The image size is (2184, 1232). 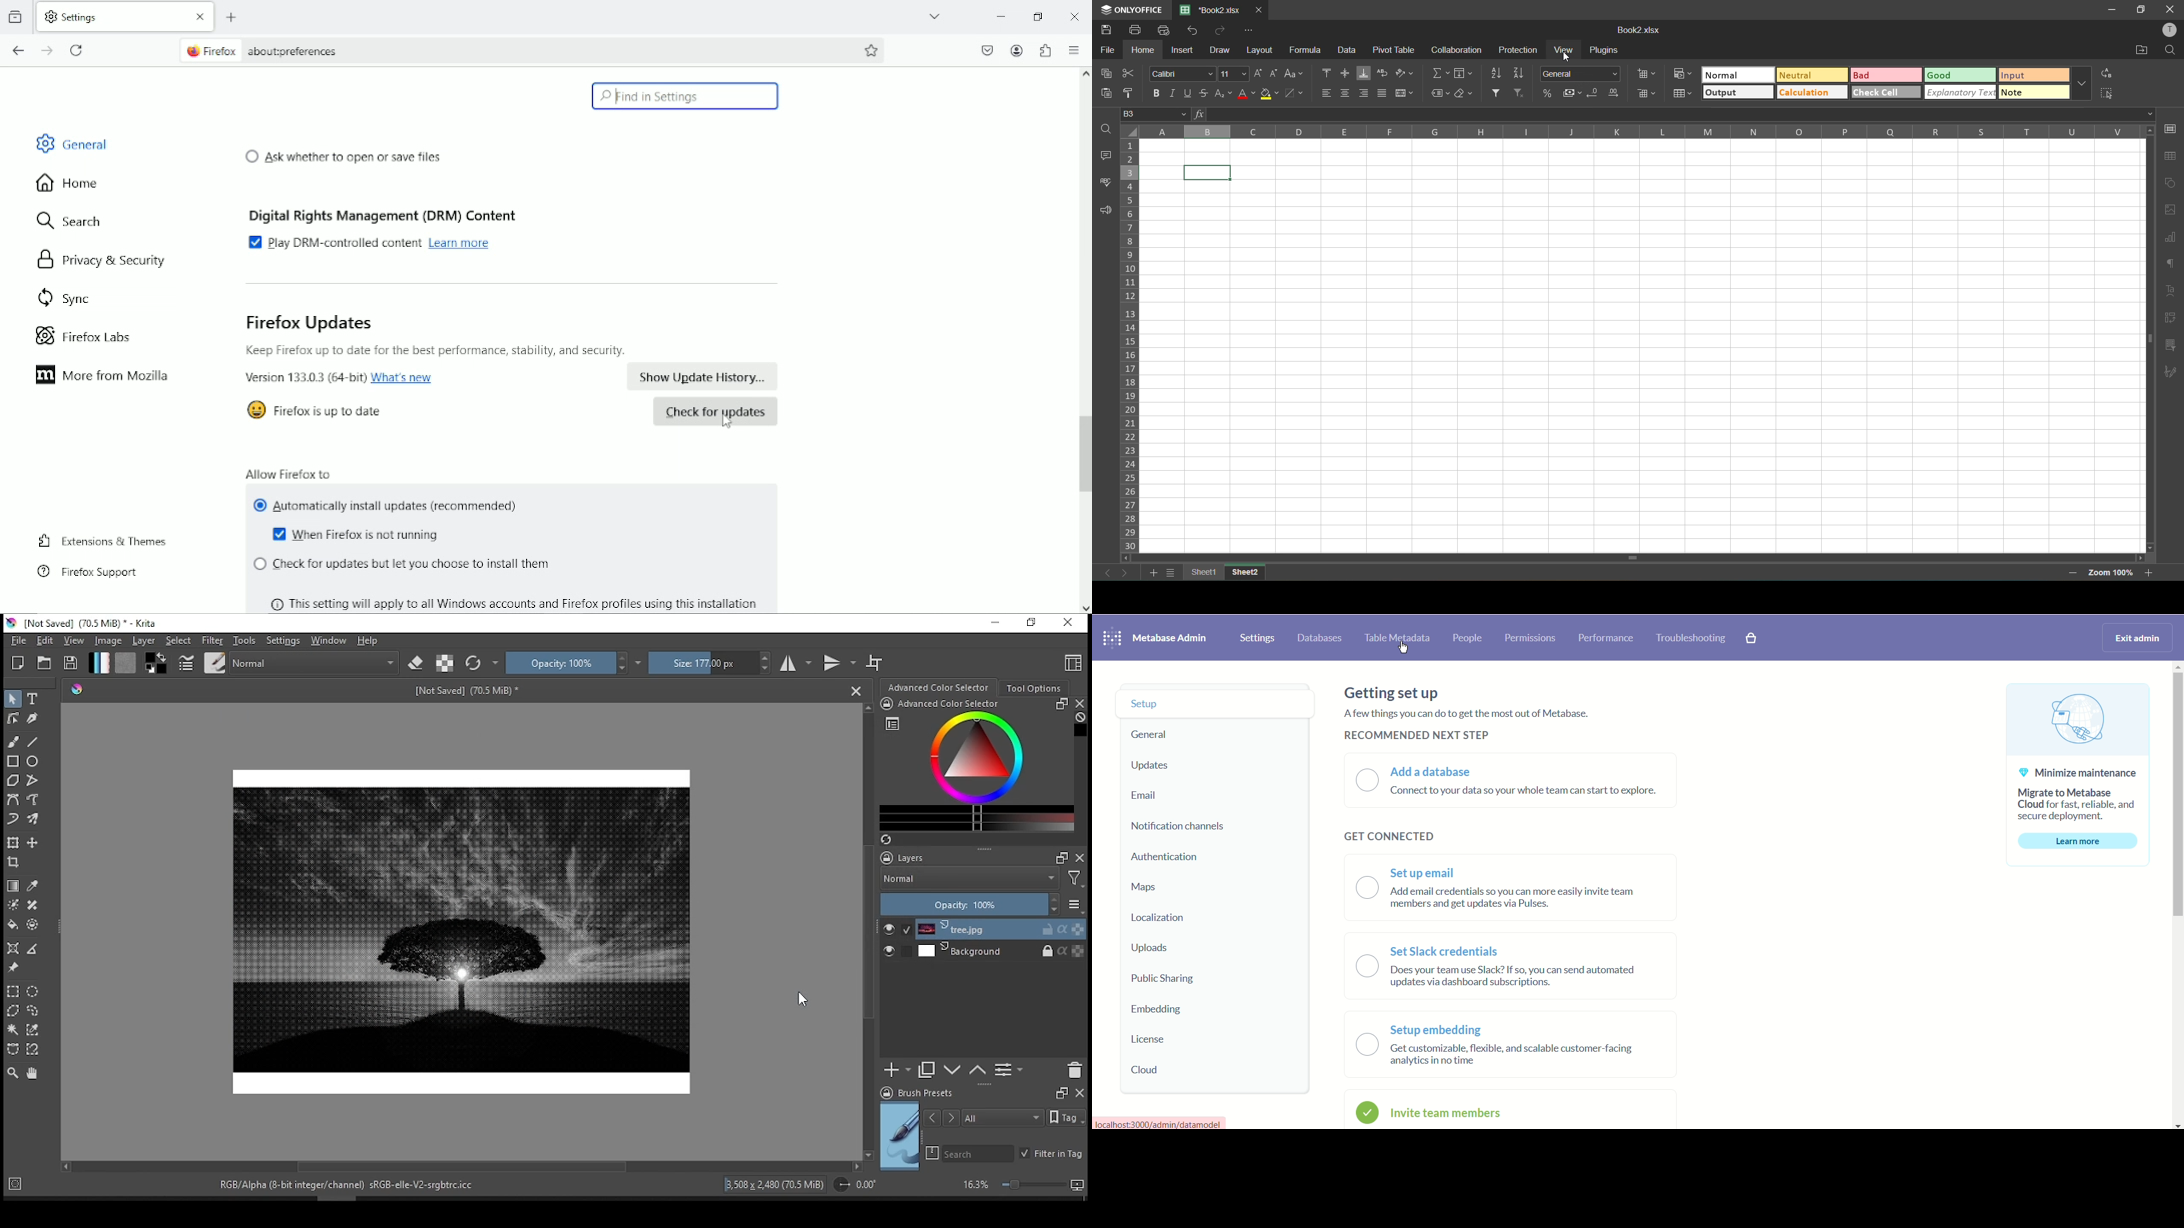 I want to click on move a layertool, so click(x=34, y=843).